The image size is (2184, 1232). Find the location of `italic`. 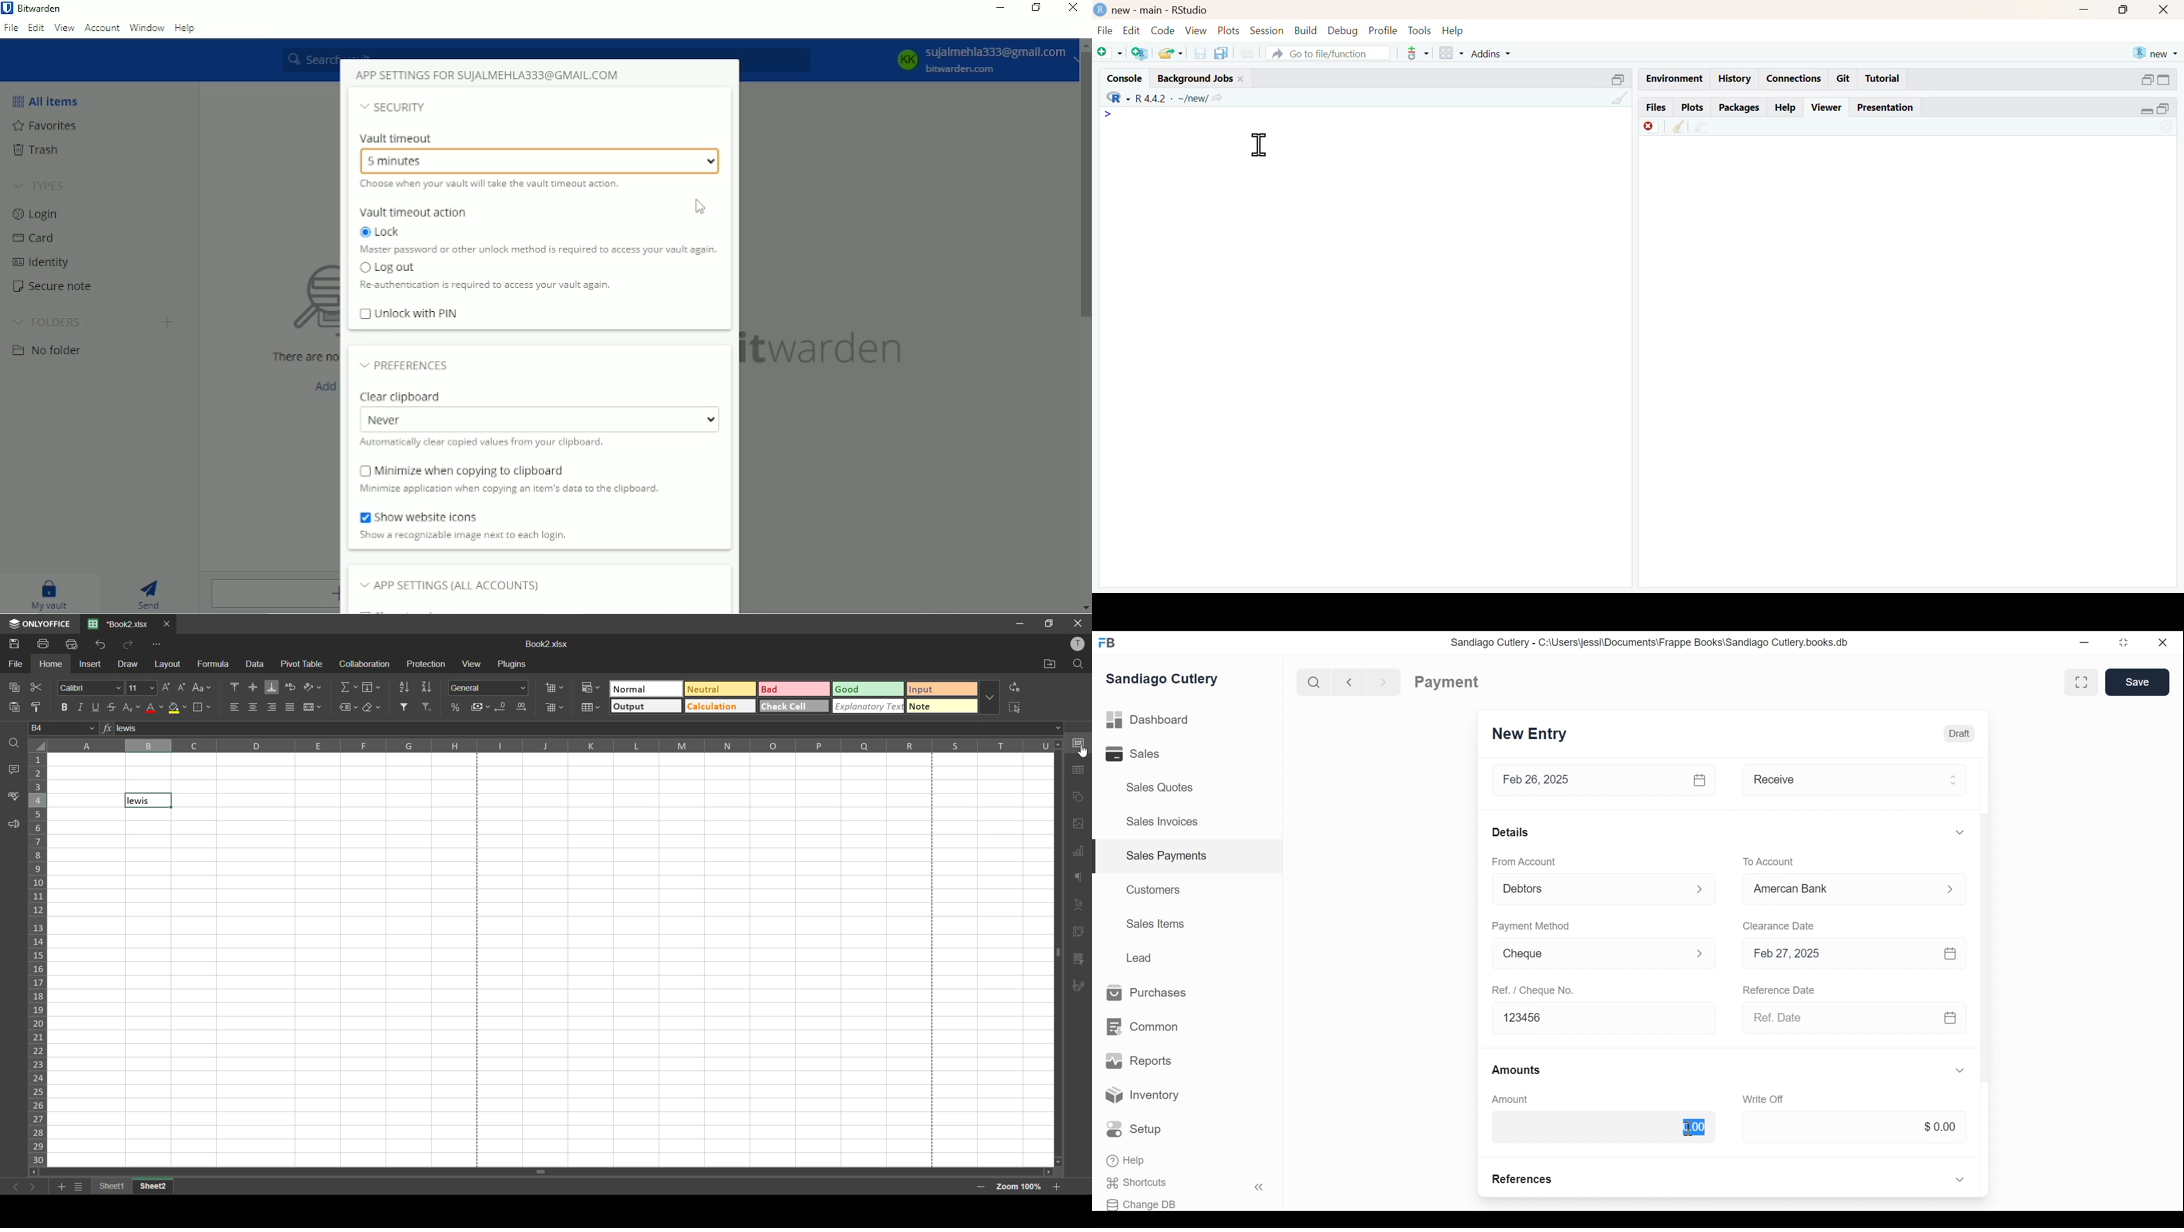

italic is located at coordinates (80, 708).